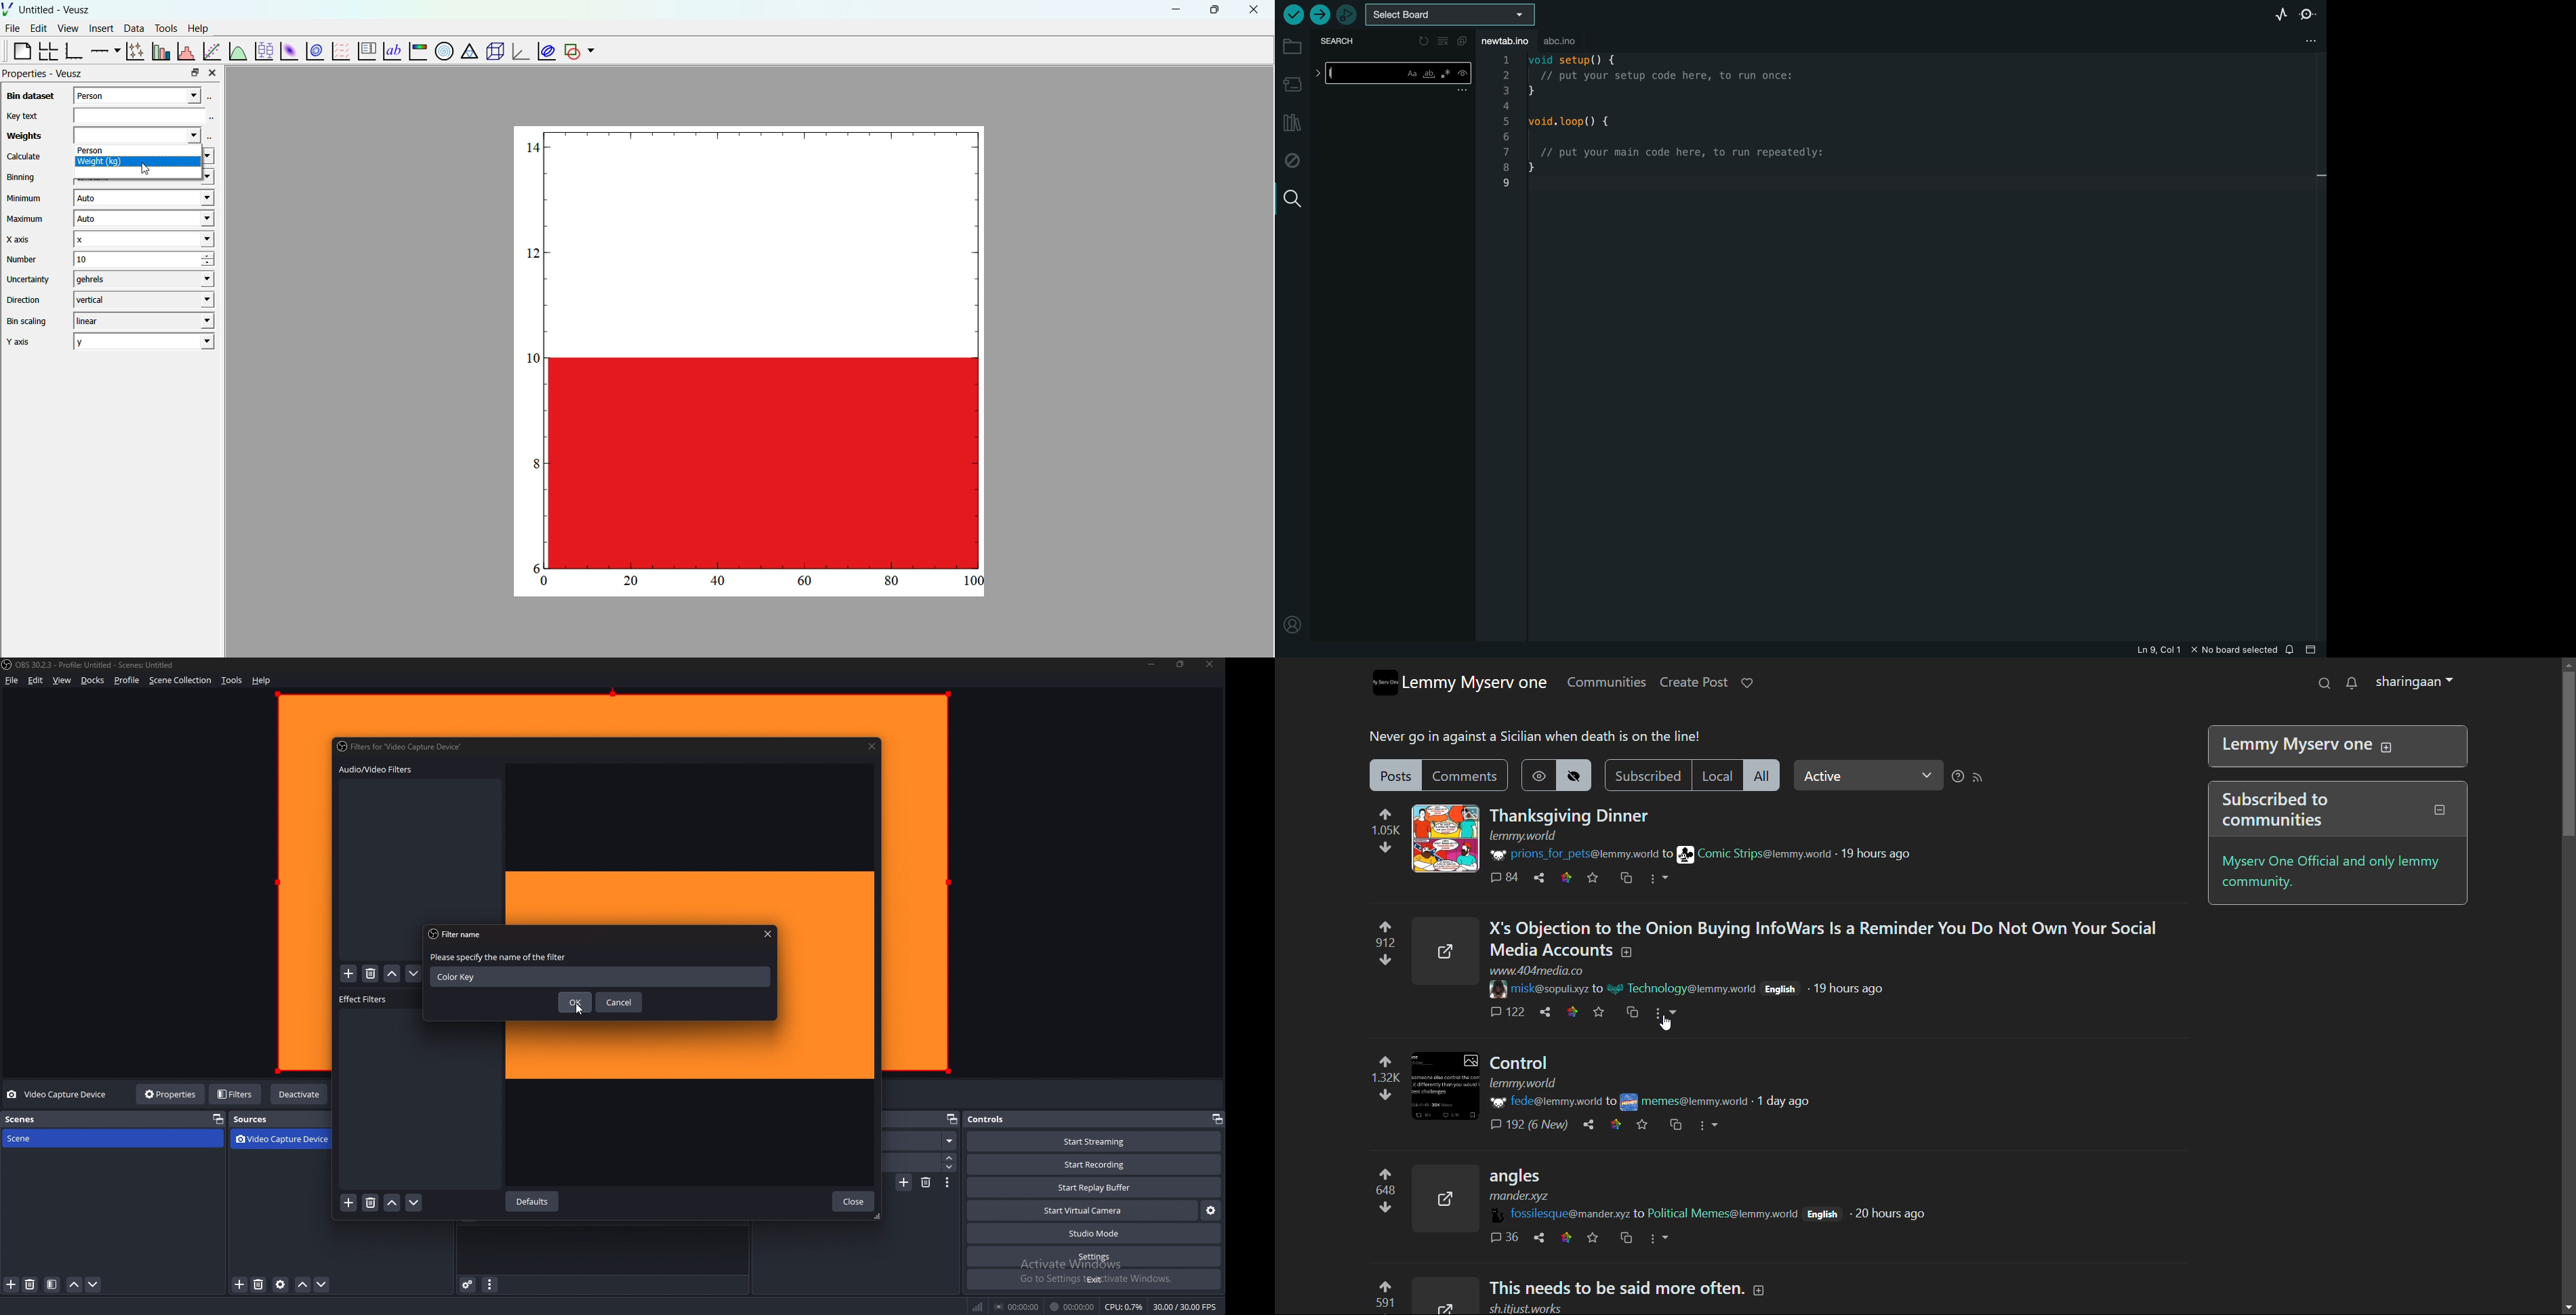  What do you see at coordinates (460, 935) in the screenshot?
I see `filter name` at bounding box center [460, 935].